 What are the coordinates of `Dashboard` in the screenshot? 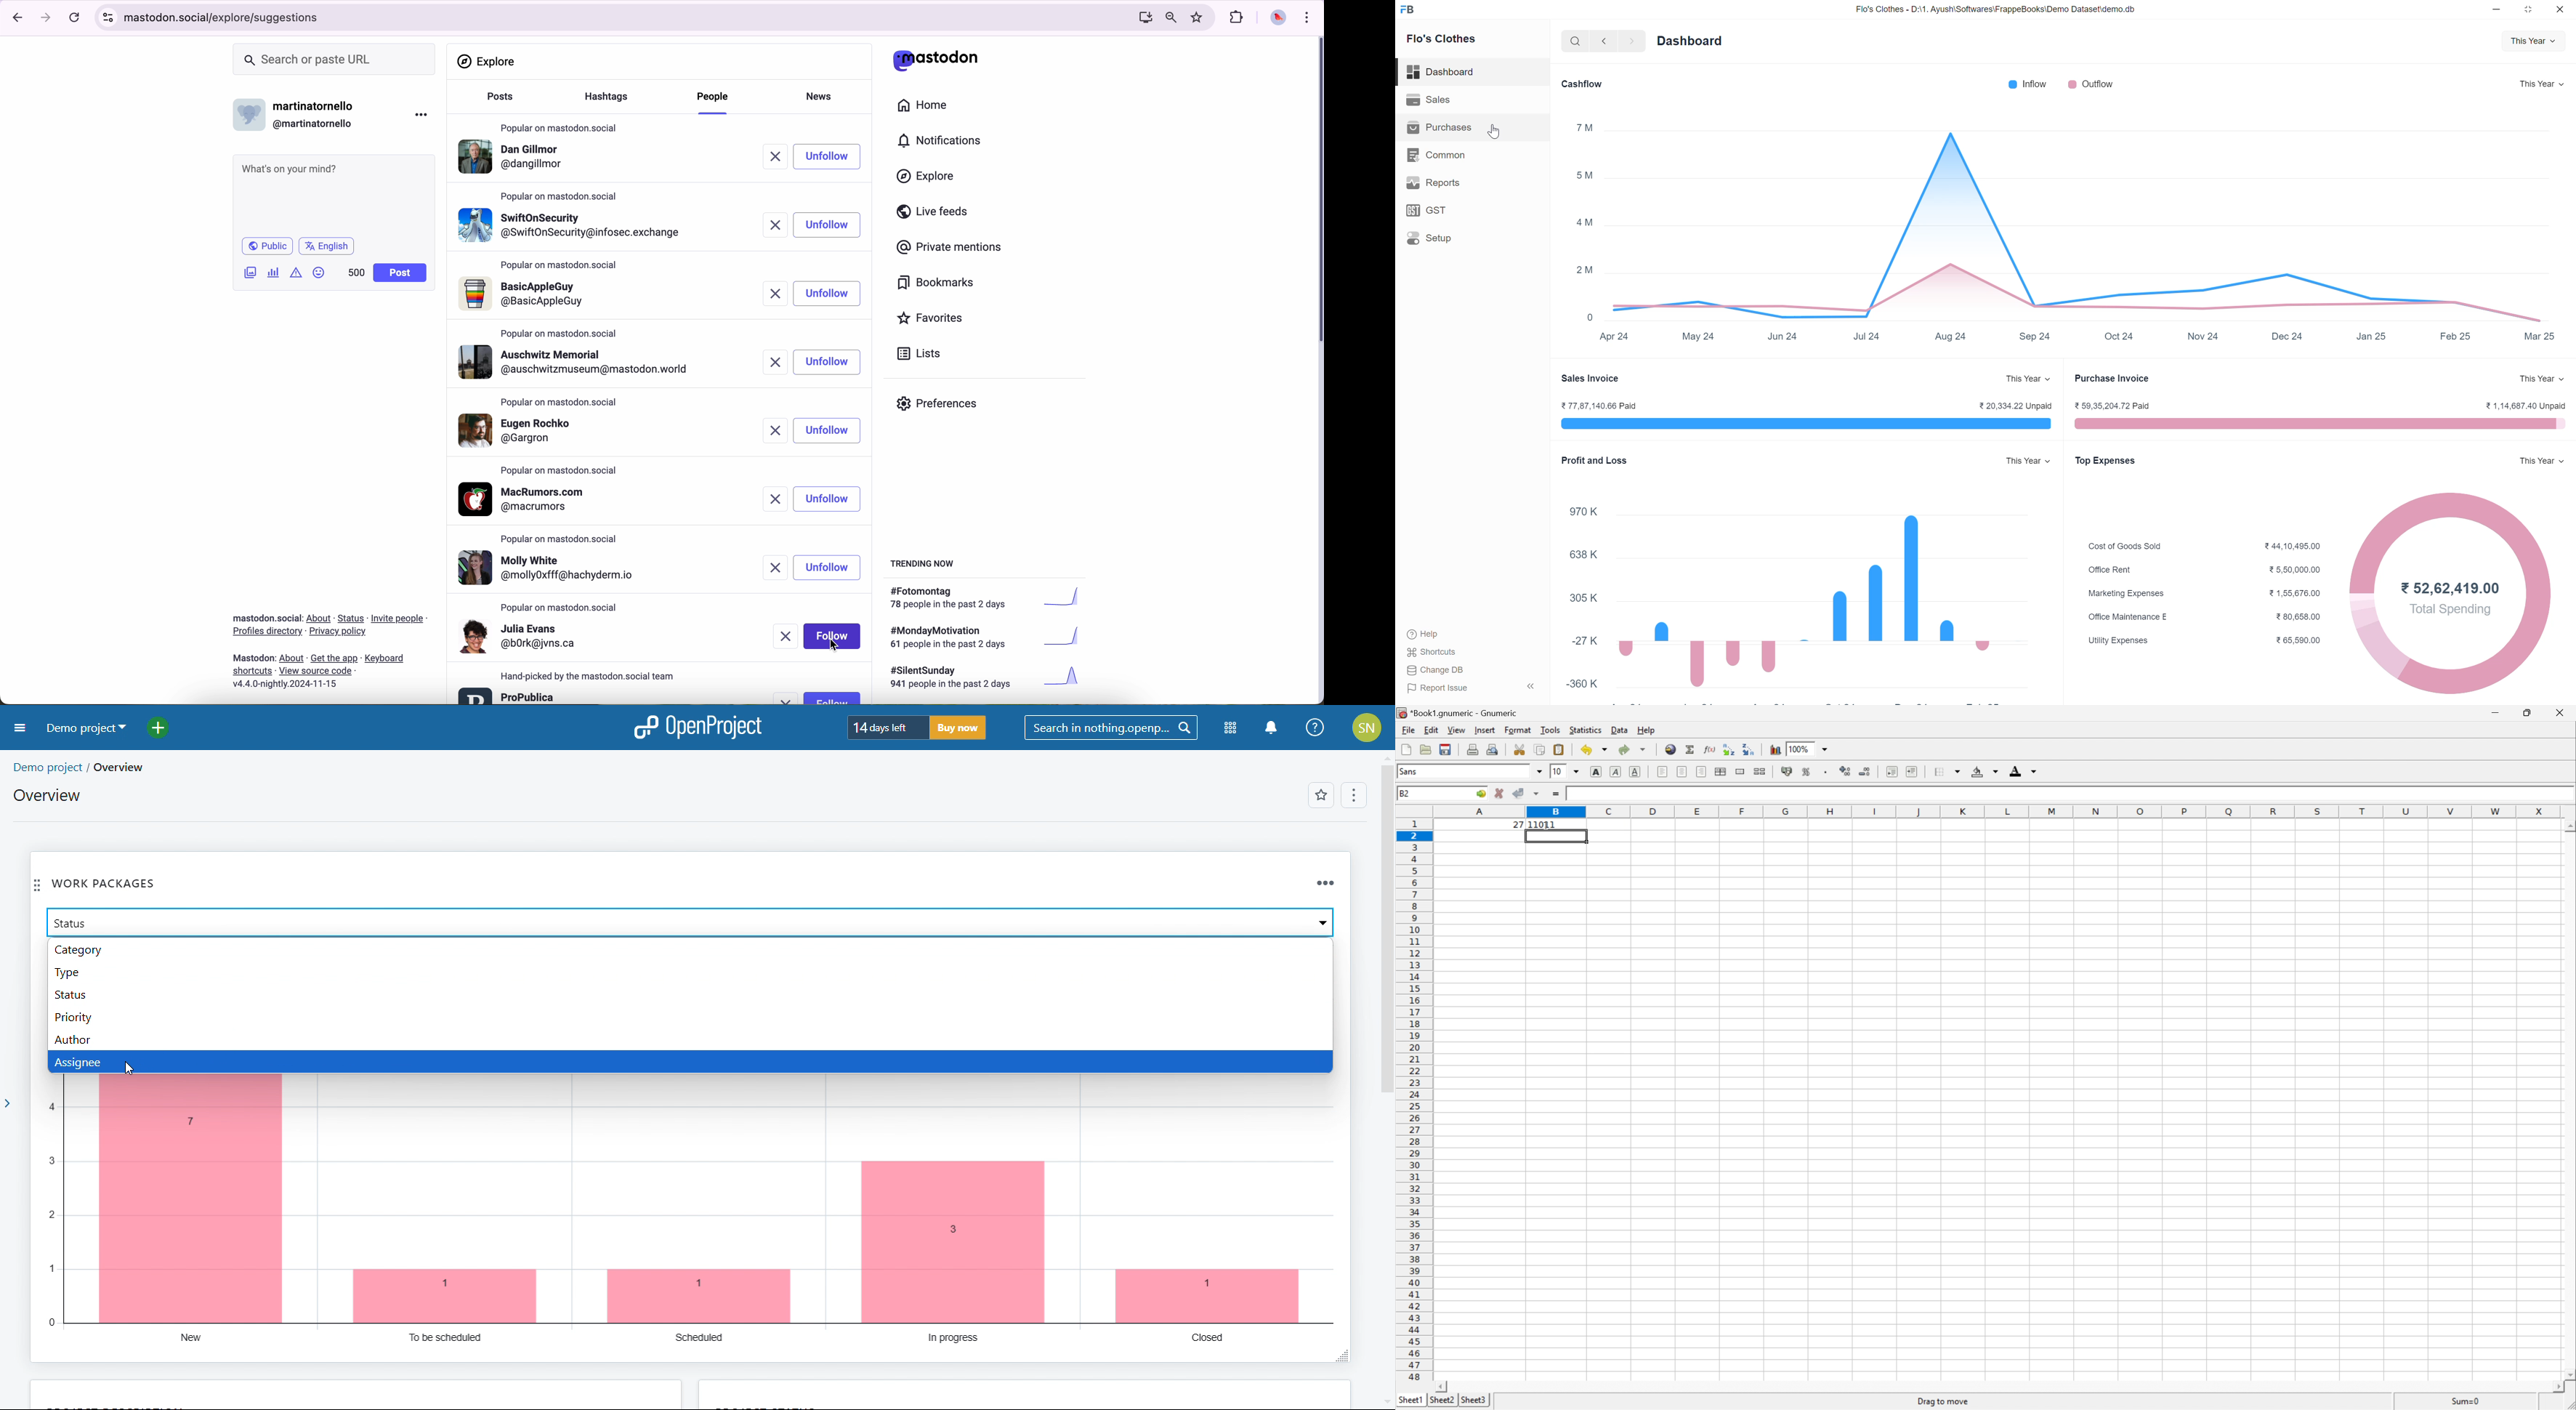 It's located at (1690, 41).